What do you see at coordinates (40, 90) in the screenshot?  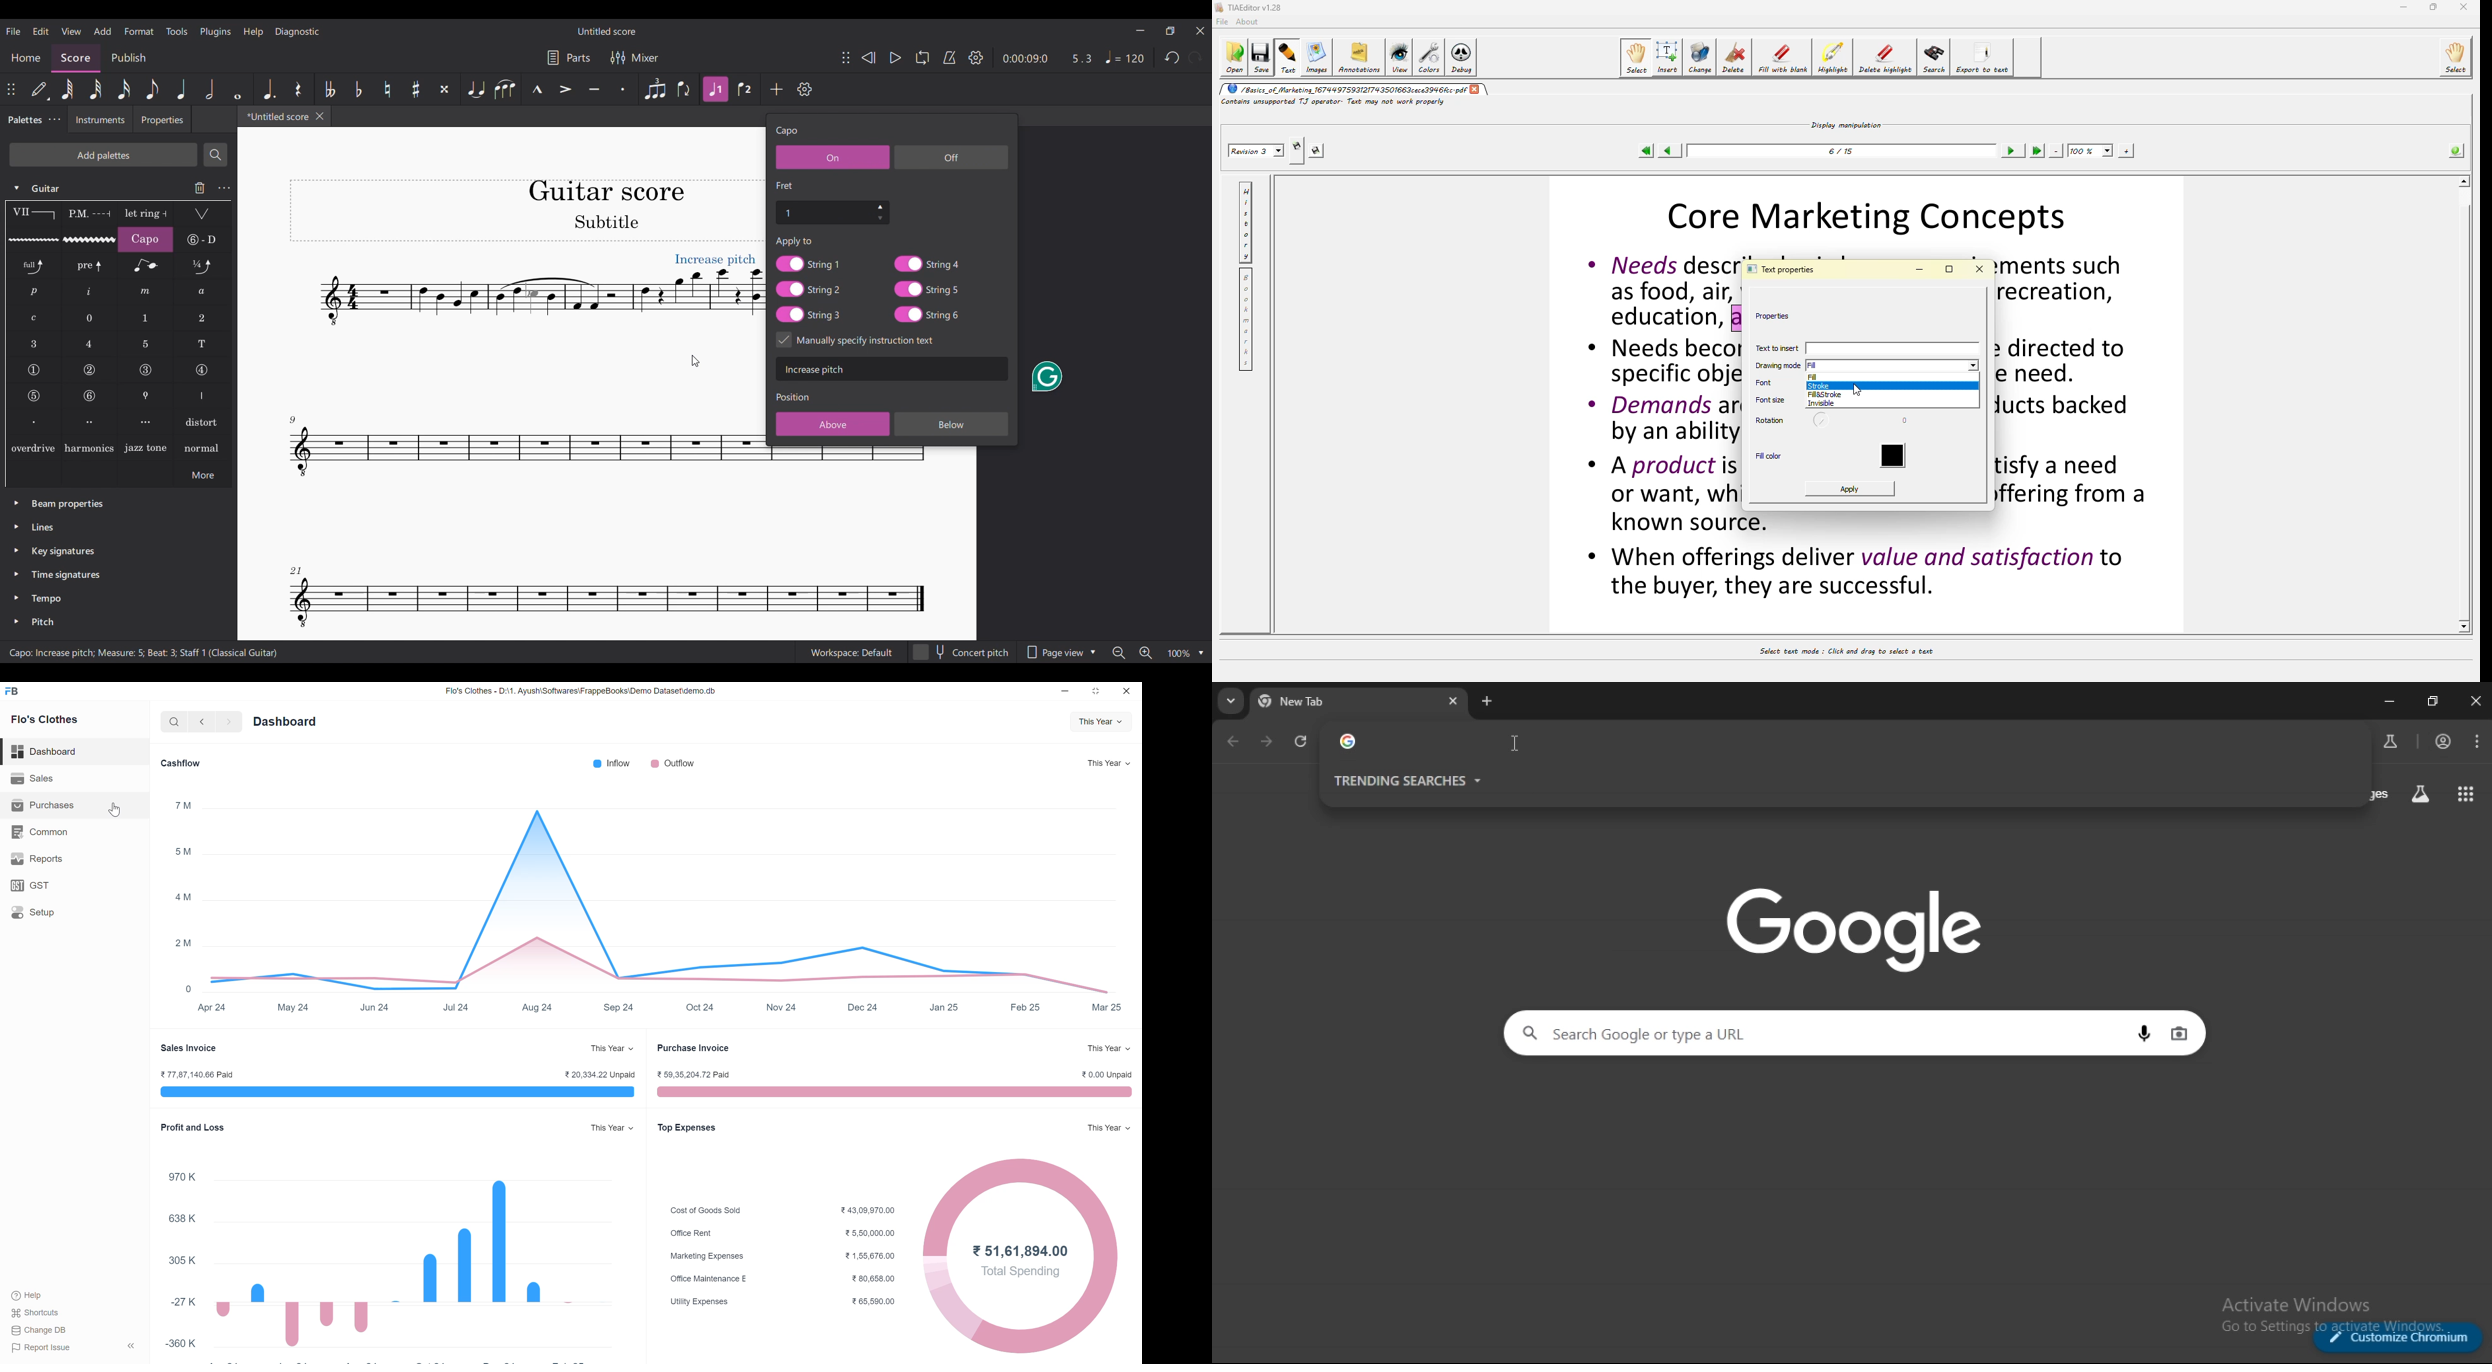 I see `Default` at bounding box center [40, 90].